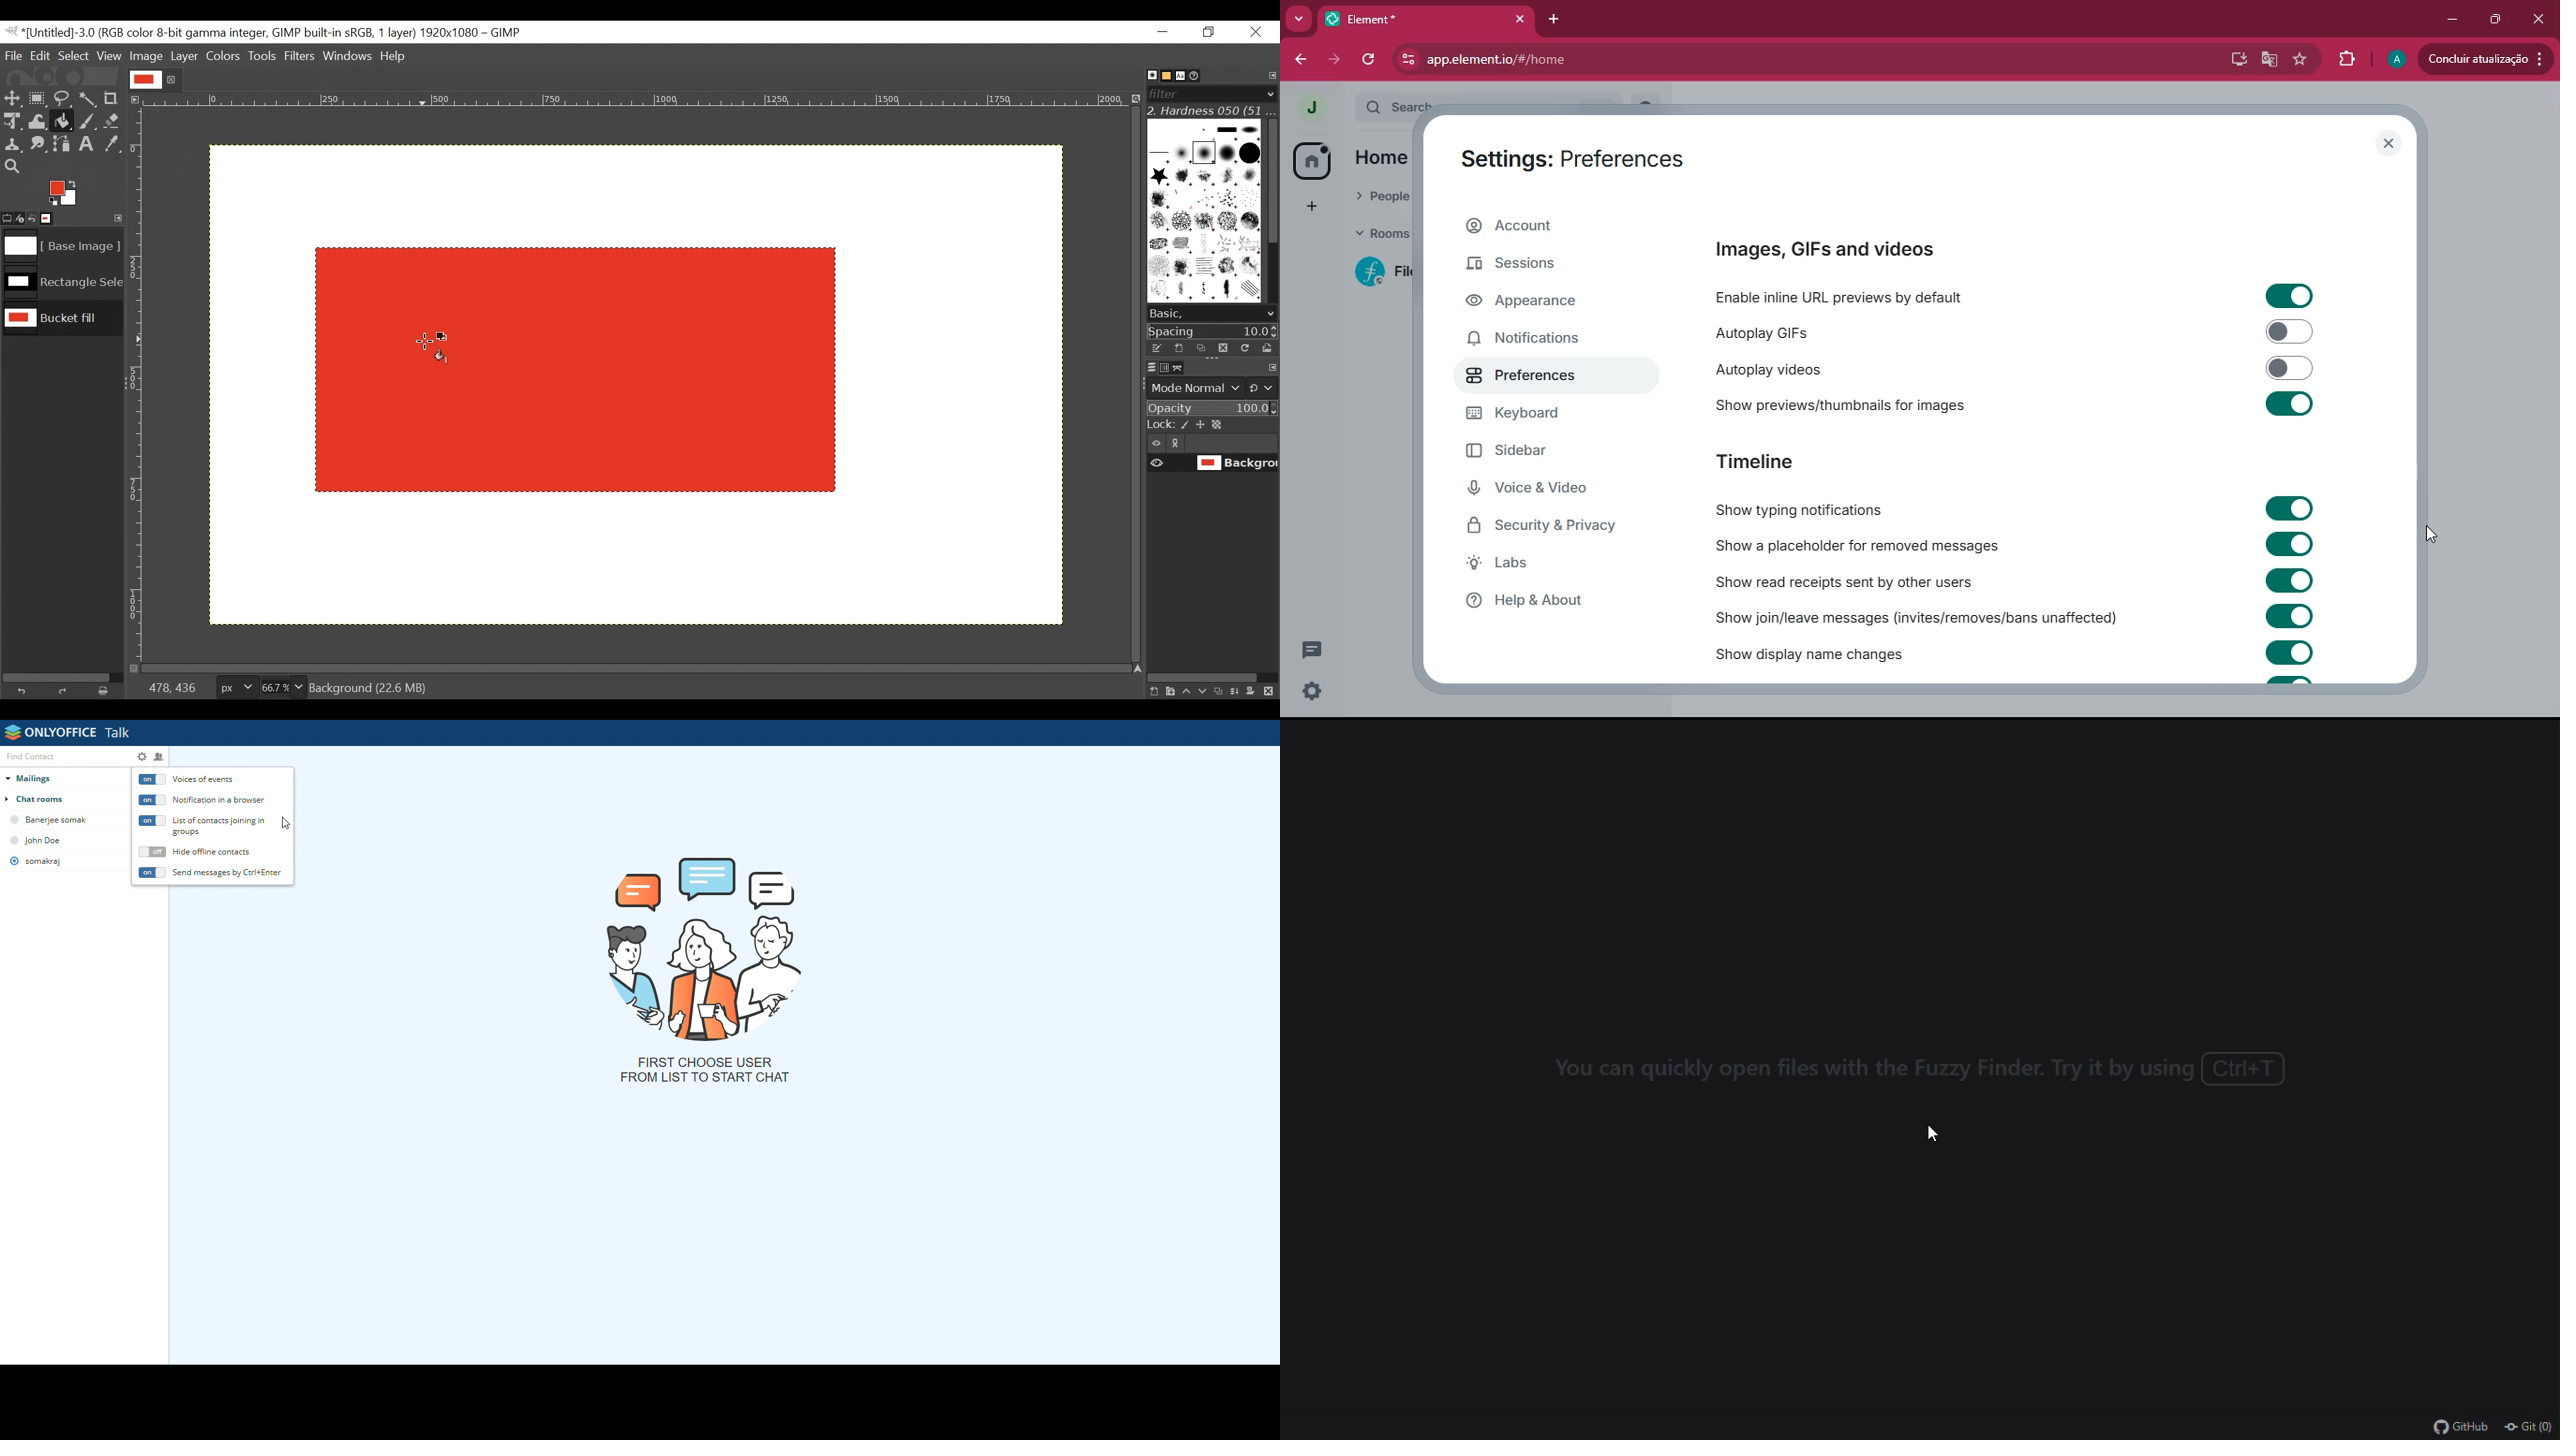 The height and width of the screenshot is (1456, 2576). I want to click on toggle on/off, so click(2290, 296).